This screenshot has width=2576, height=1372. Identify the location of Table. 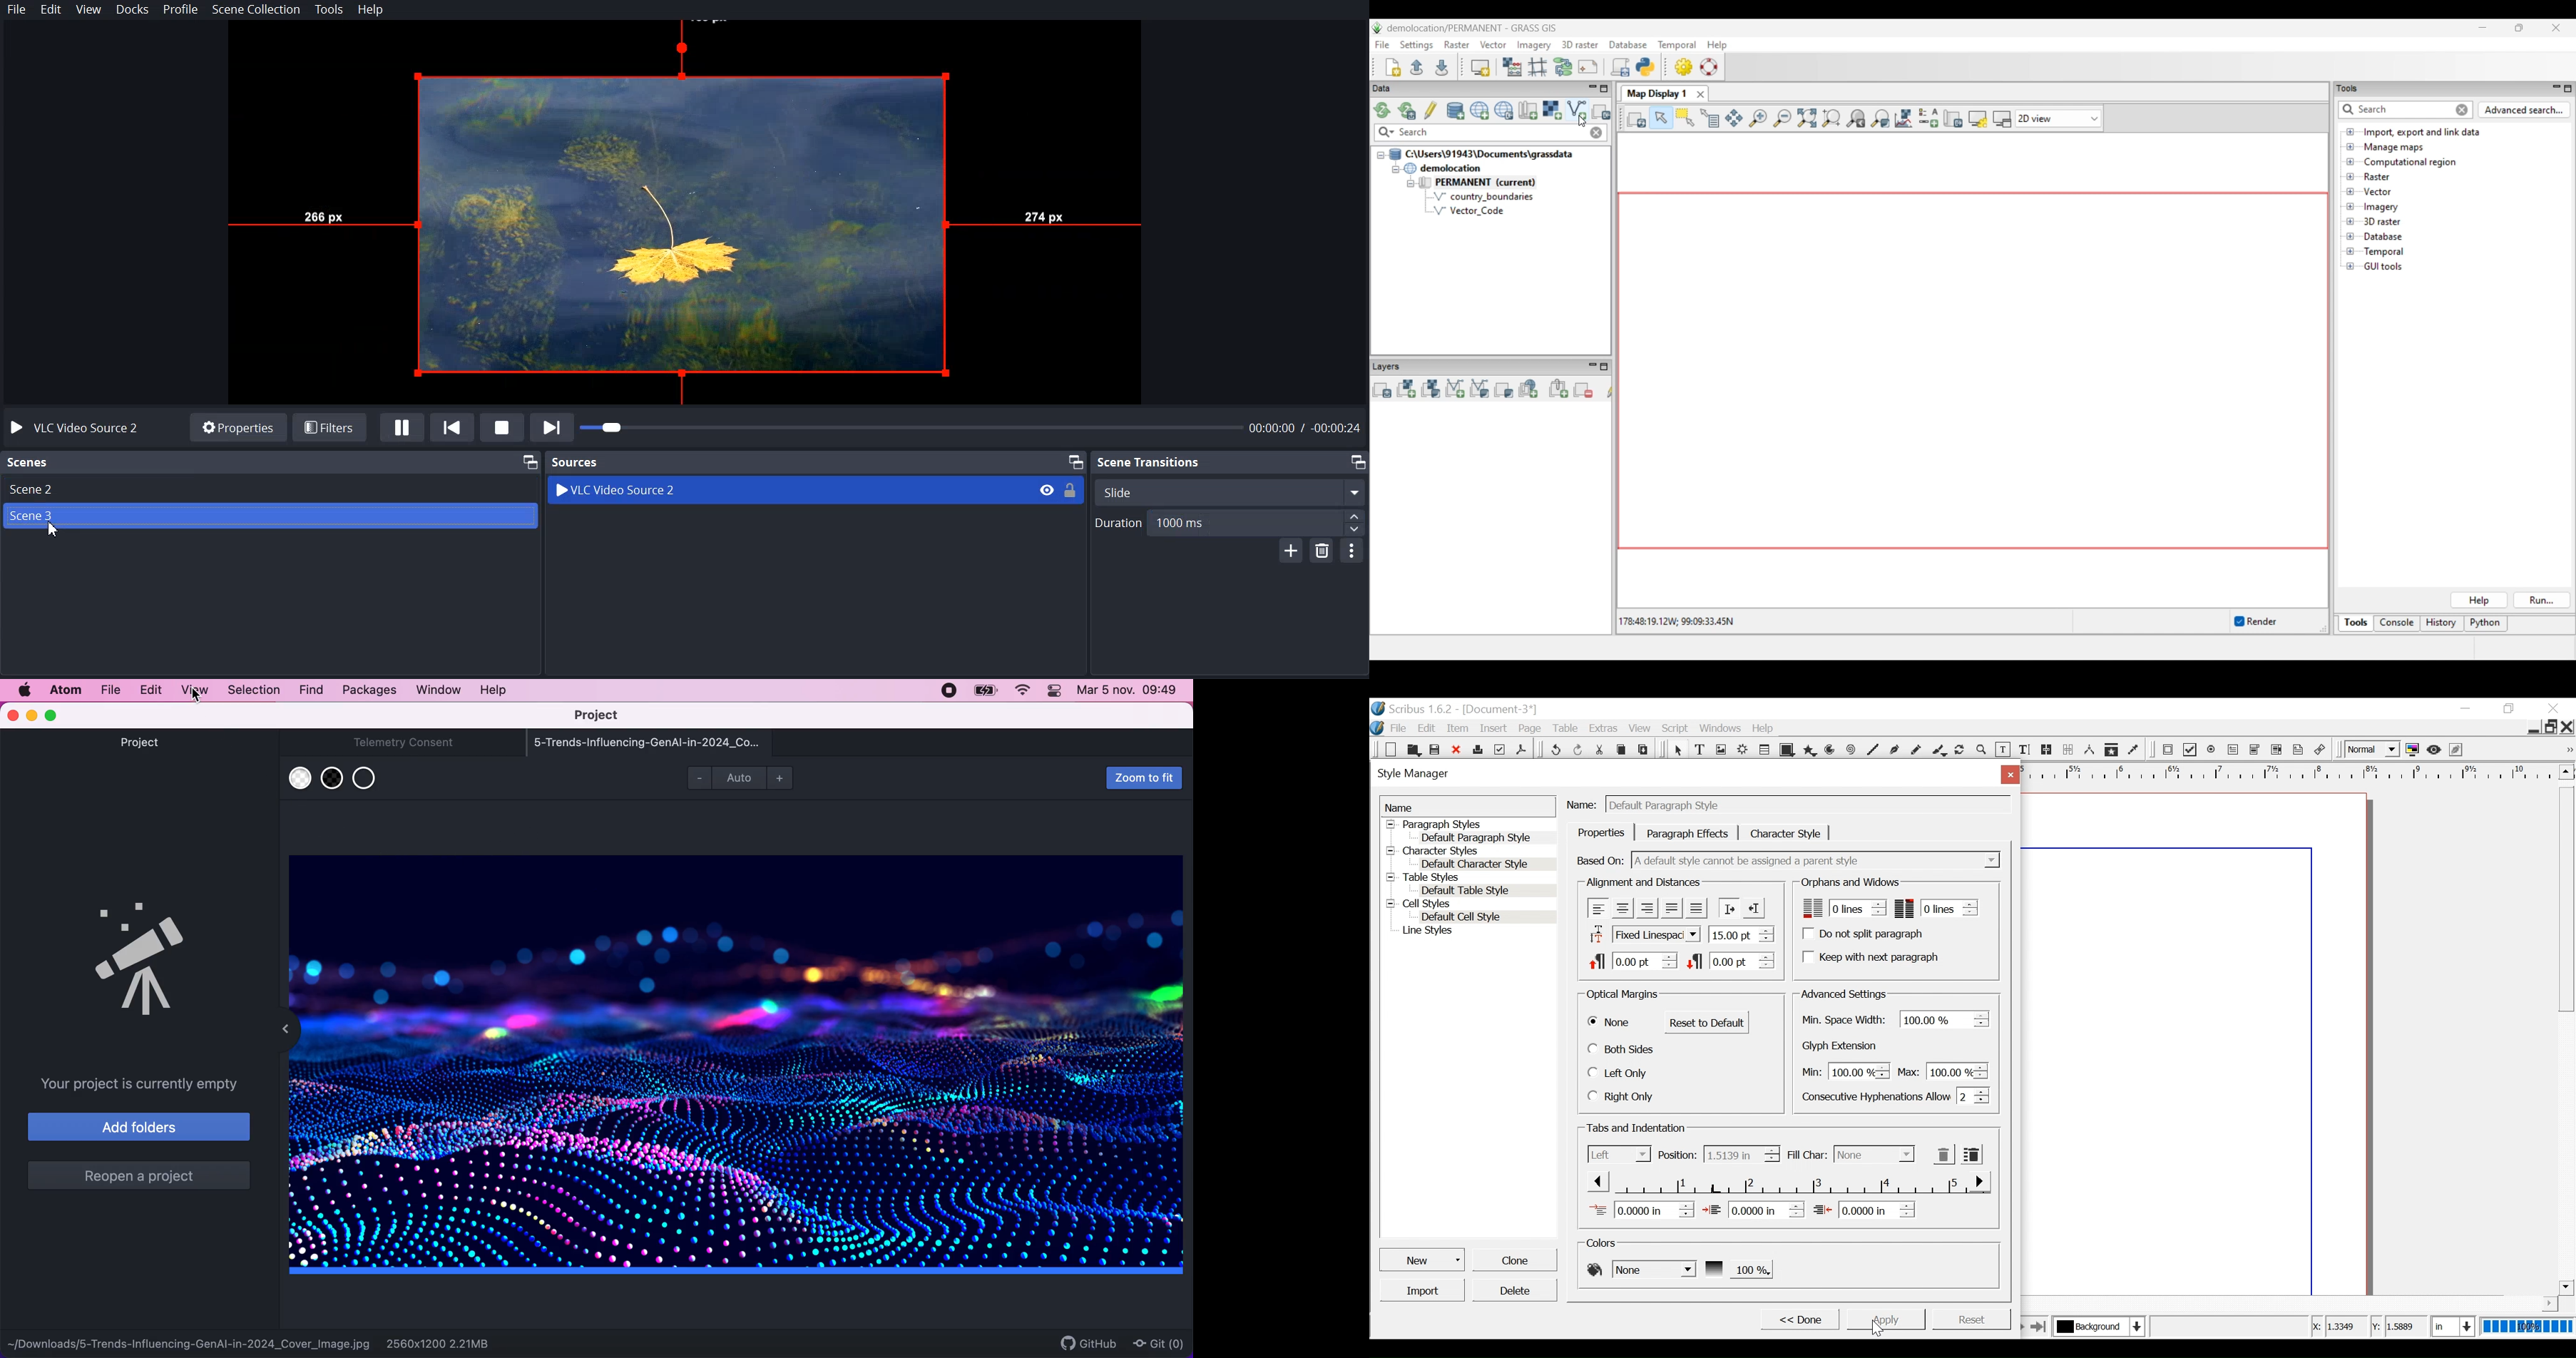
(1766, 750).